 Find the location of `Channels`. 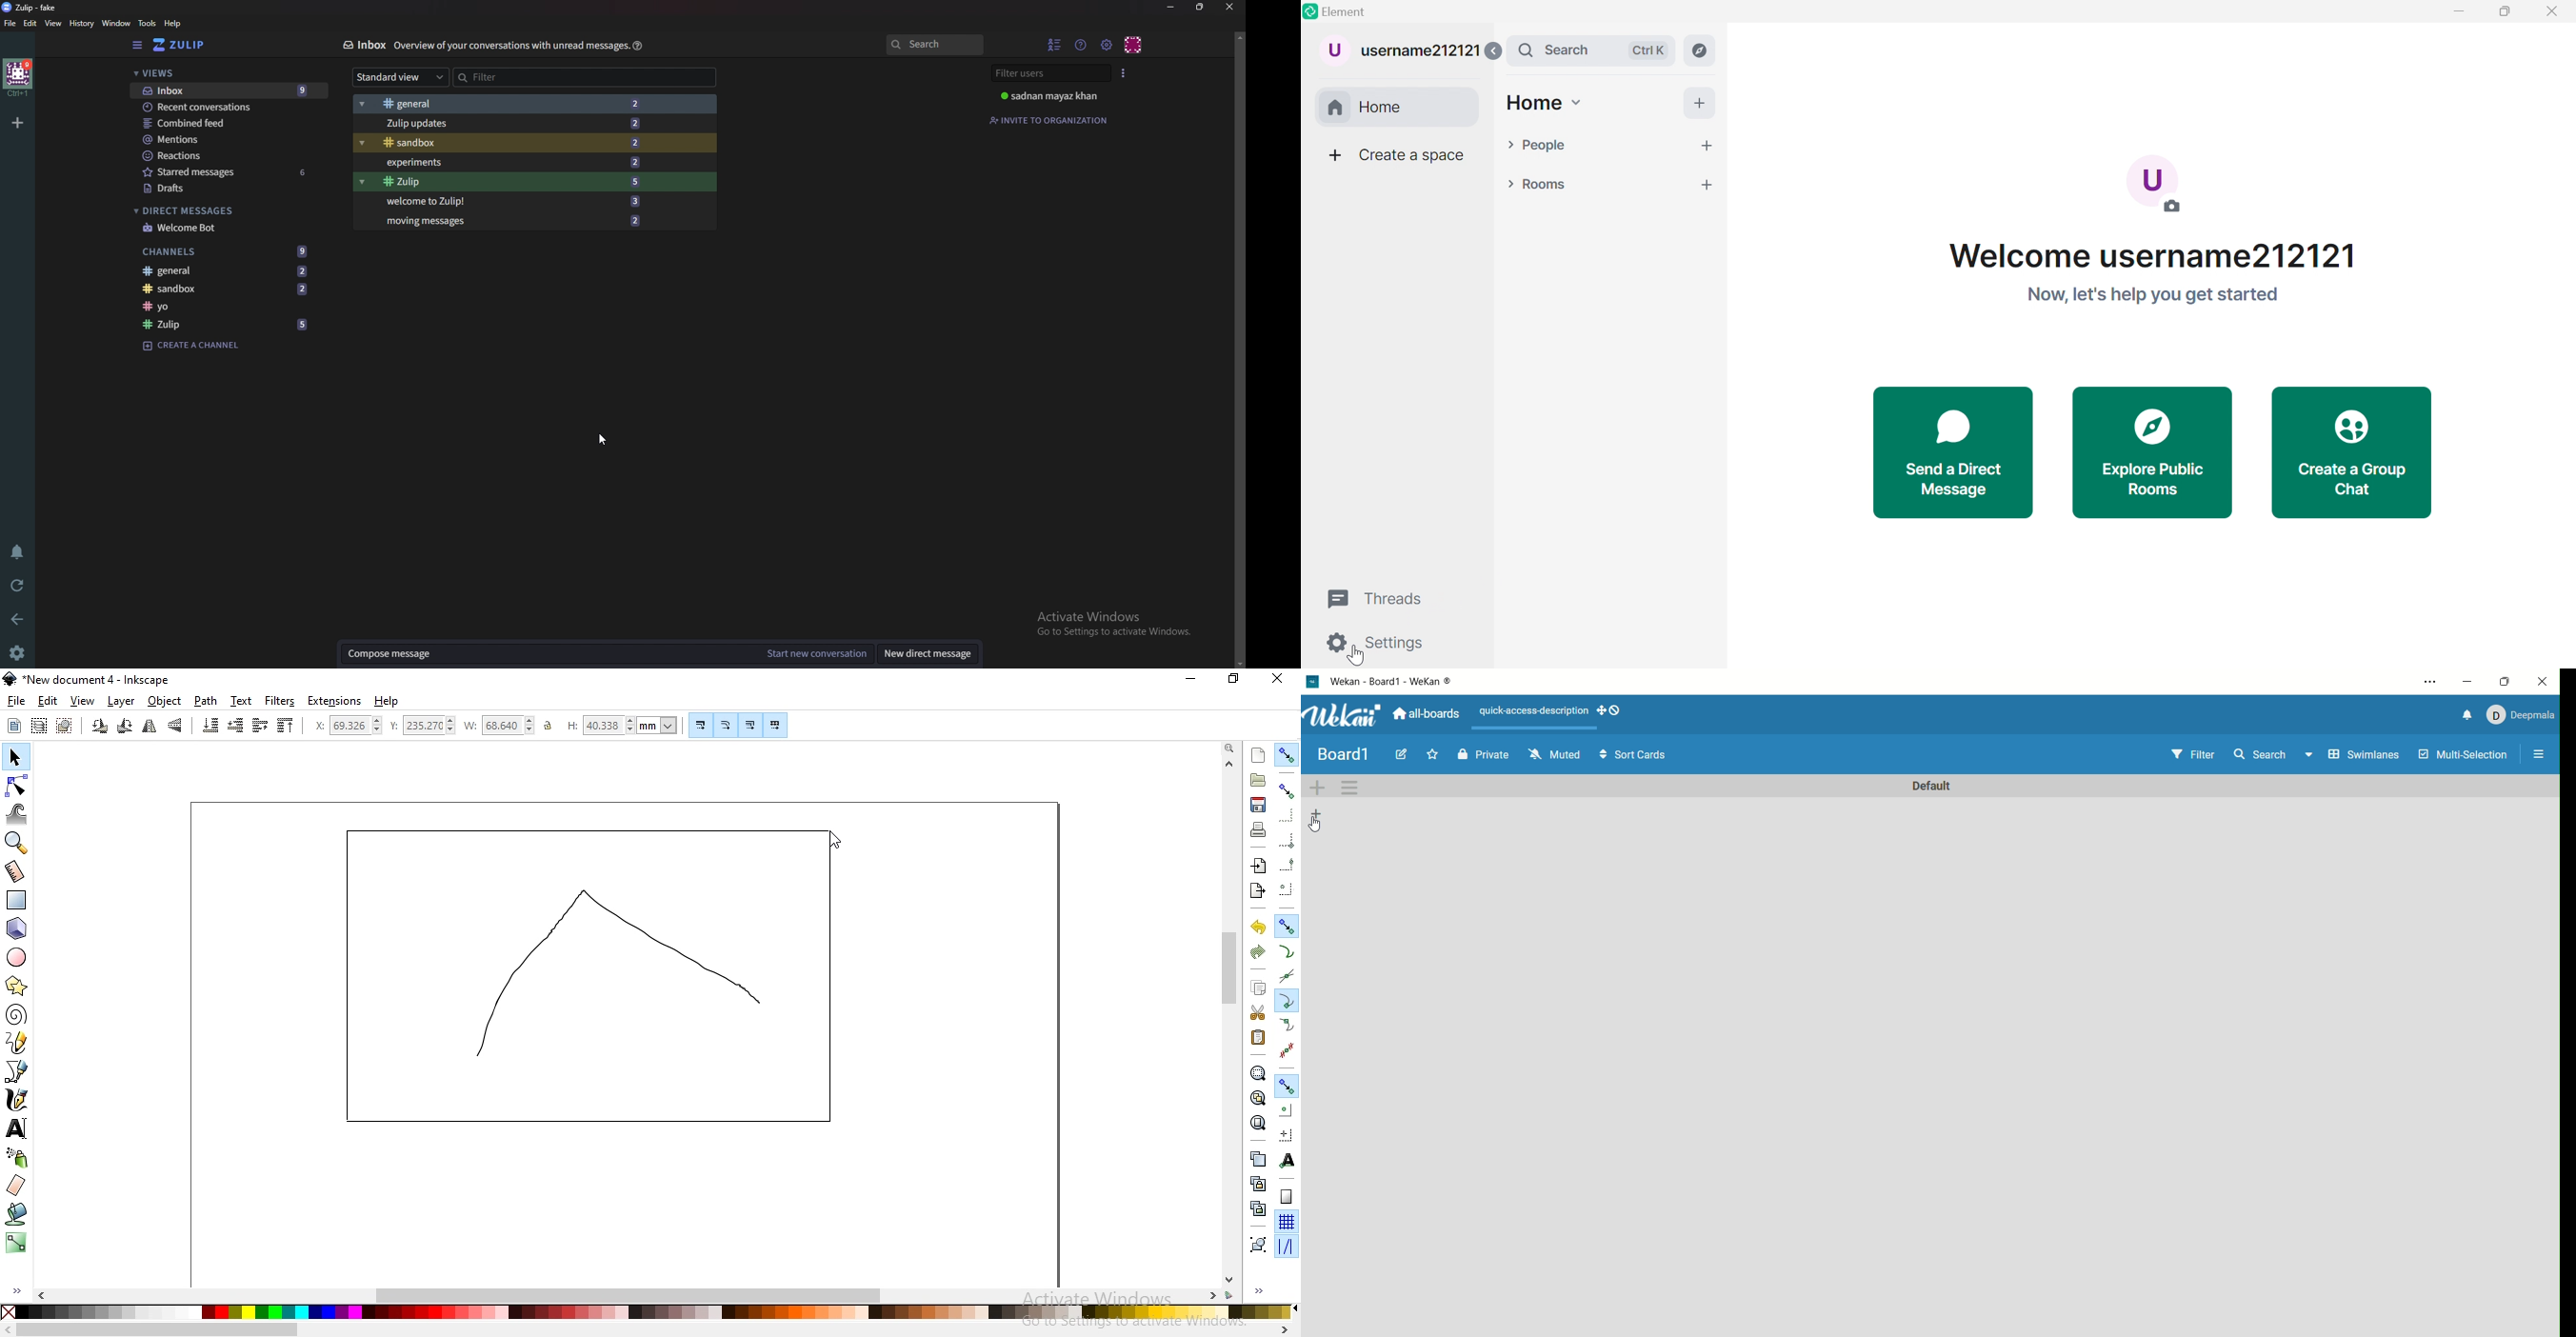

Channels is located at coordinates (230, 251).